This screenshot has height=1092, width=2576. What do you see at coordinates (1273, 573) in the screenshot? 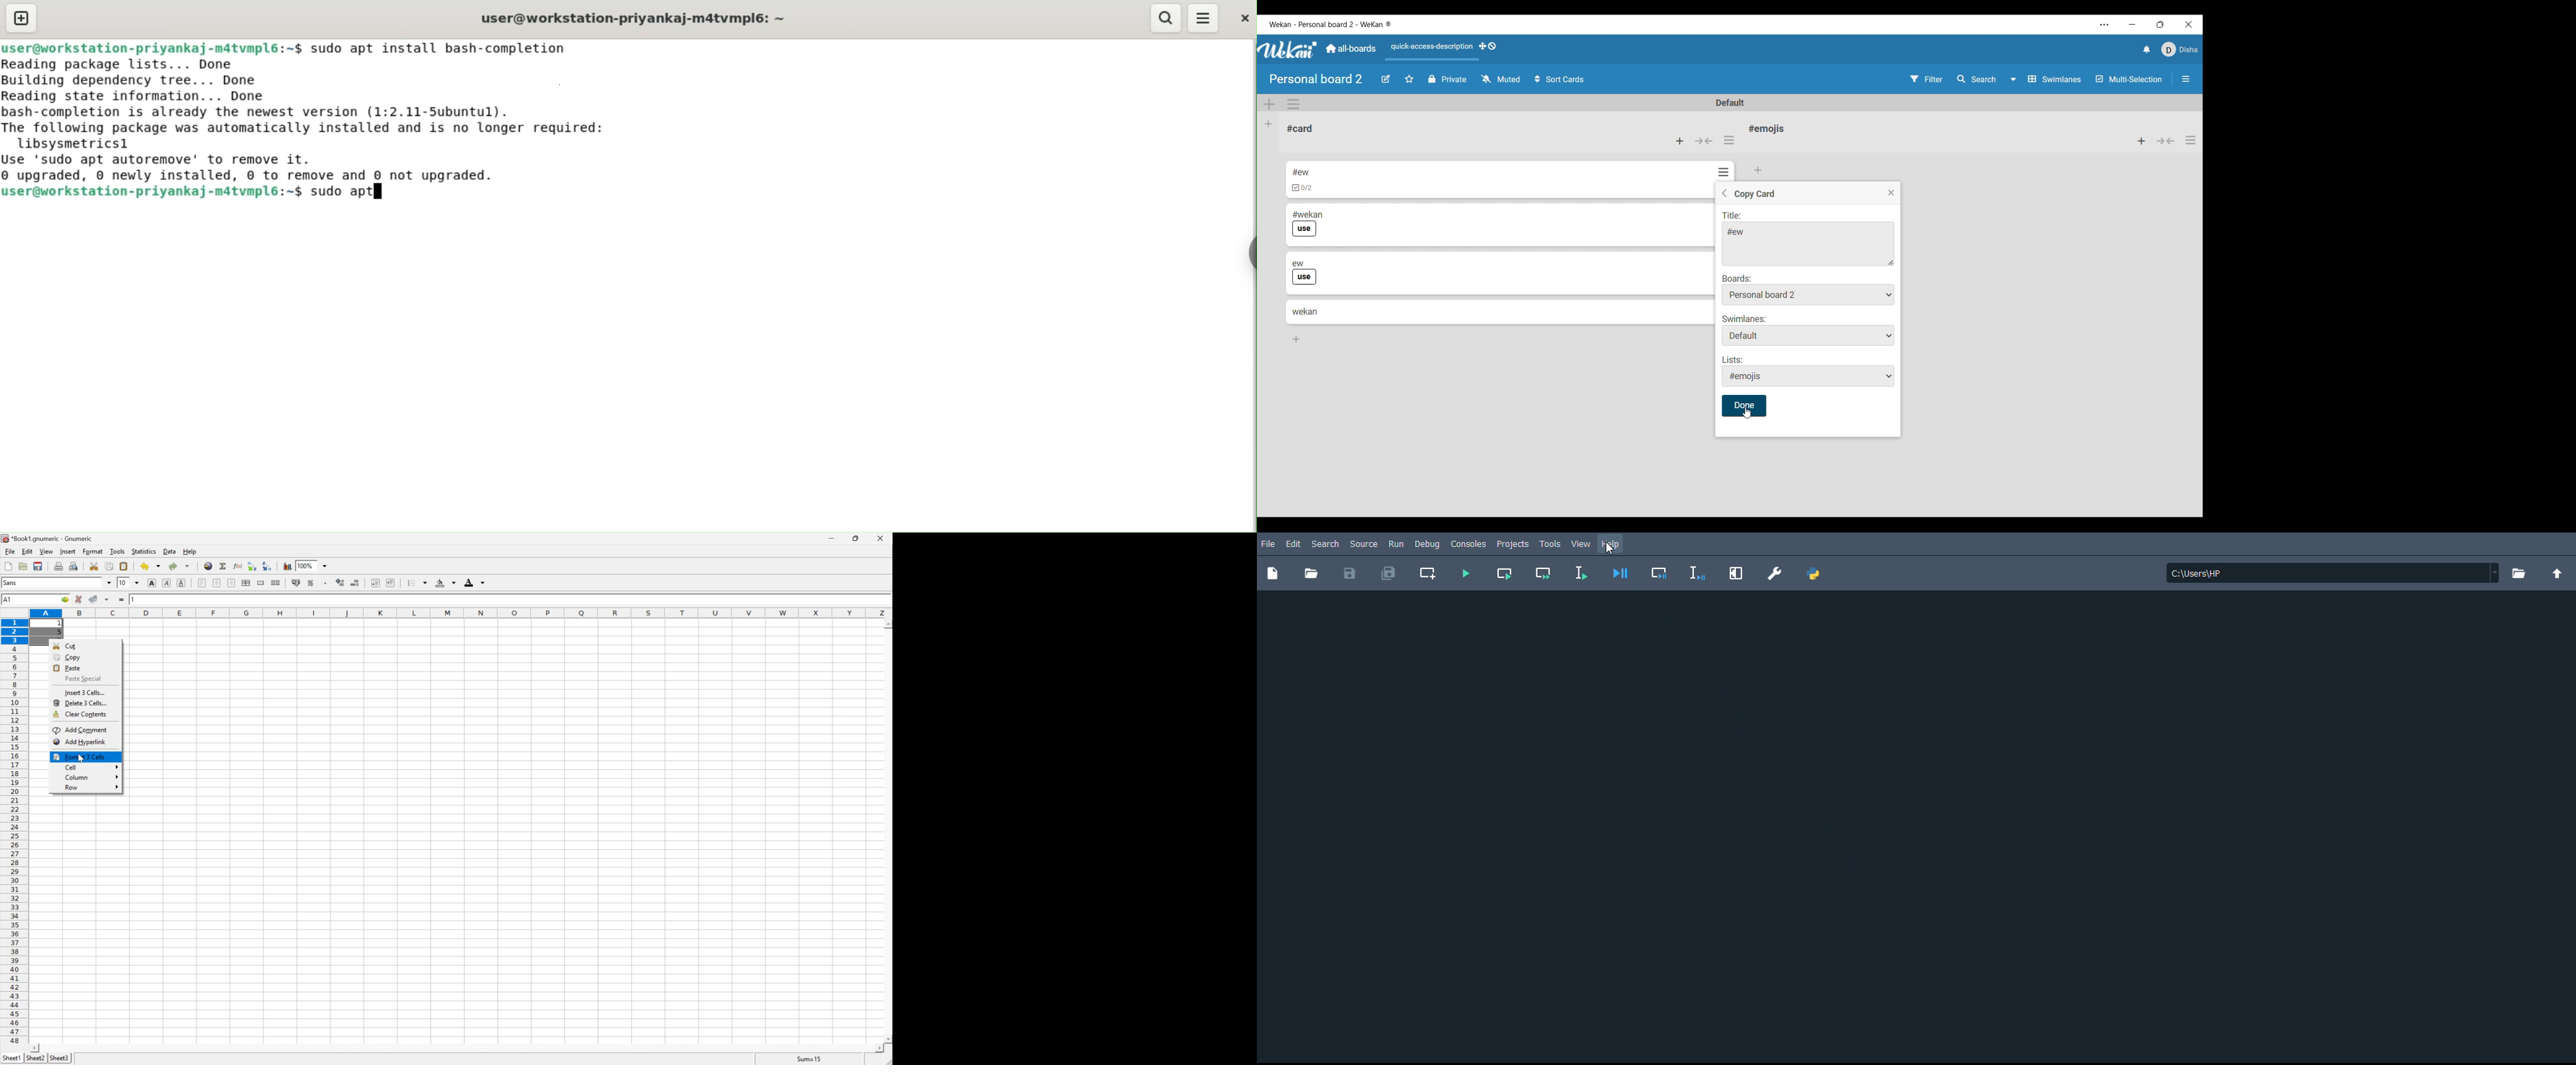
I see `New file` at bounding box center [1273, 573].